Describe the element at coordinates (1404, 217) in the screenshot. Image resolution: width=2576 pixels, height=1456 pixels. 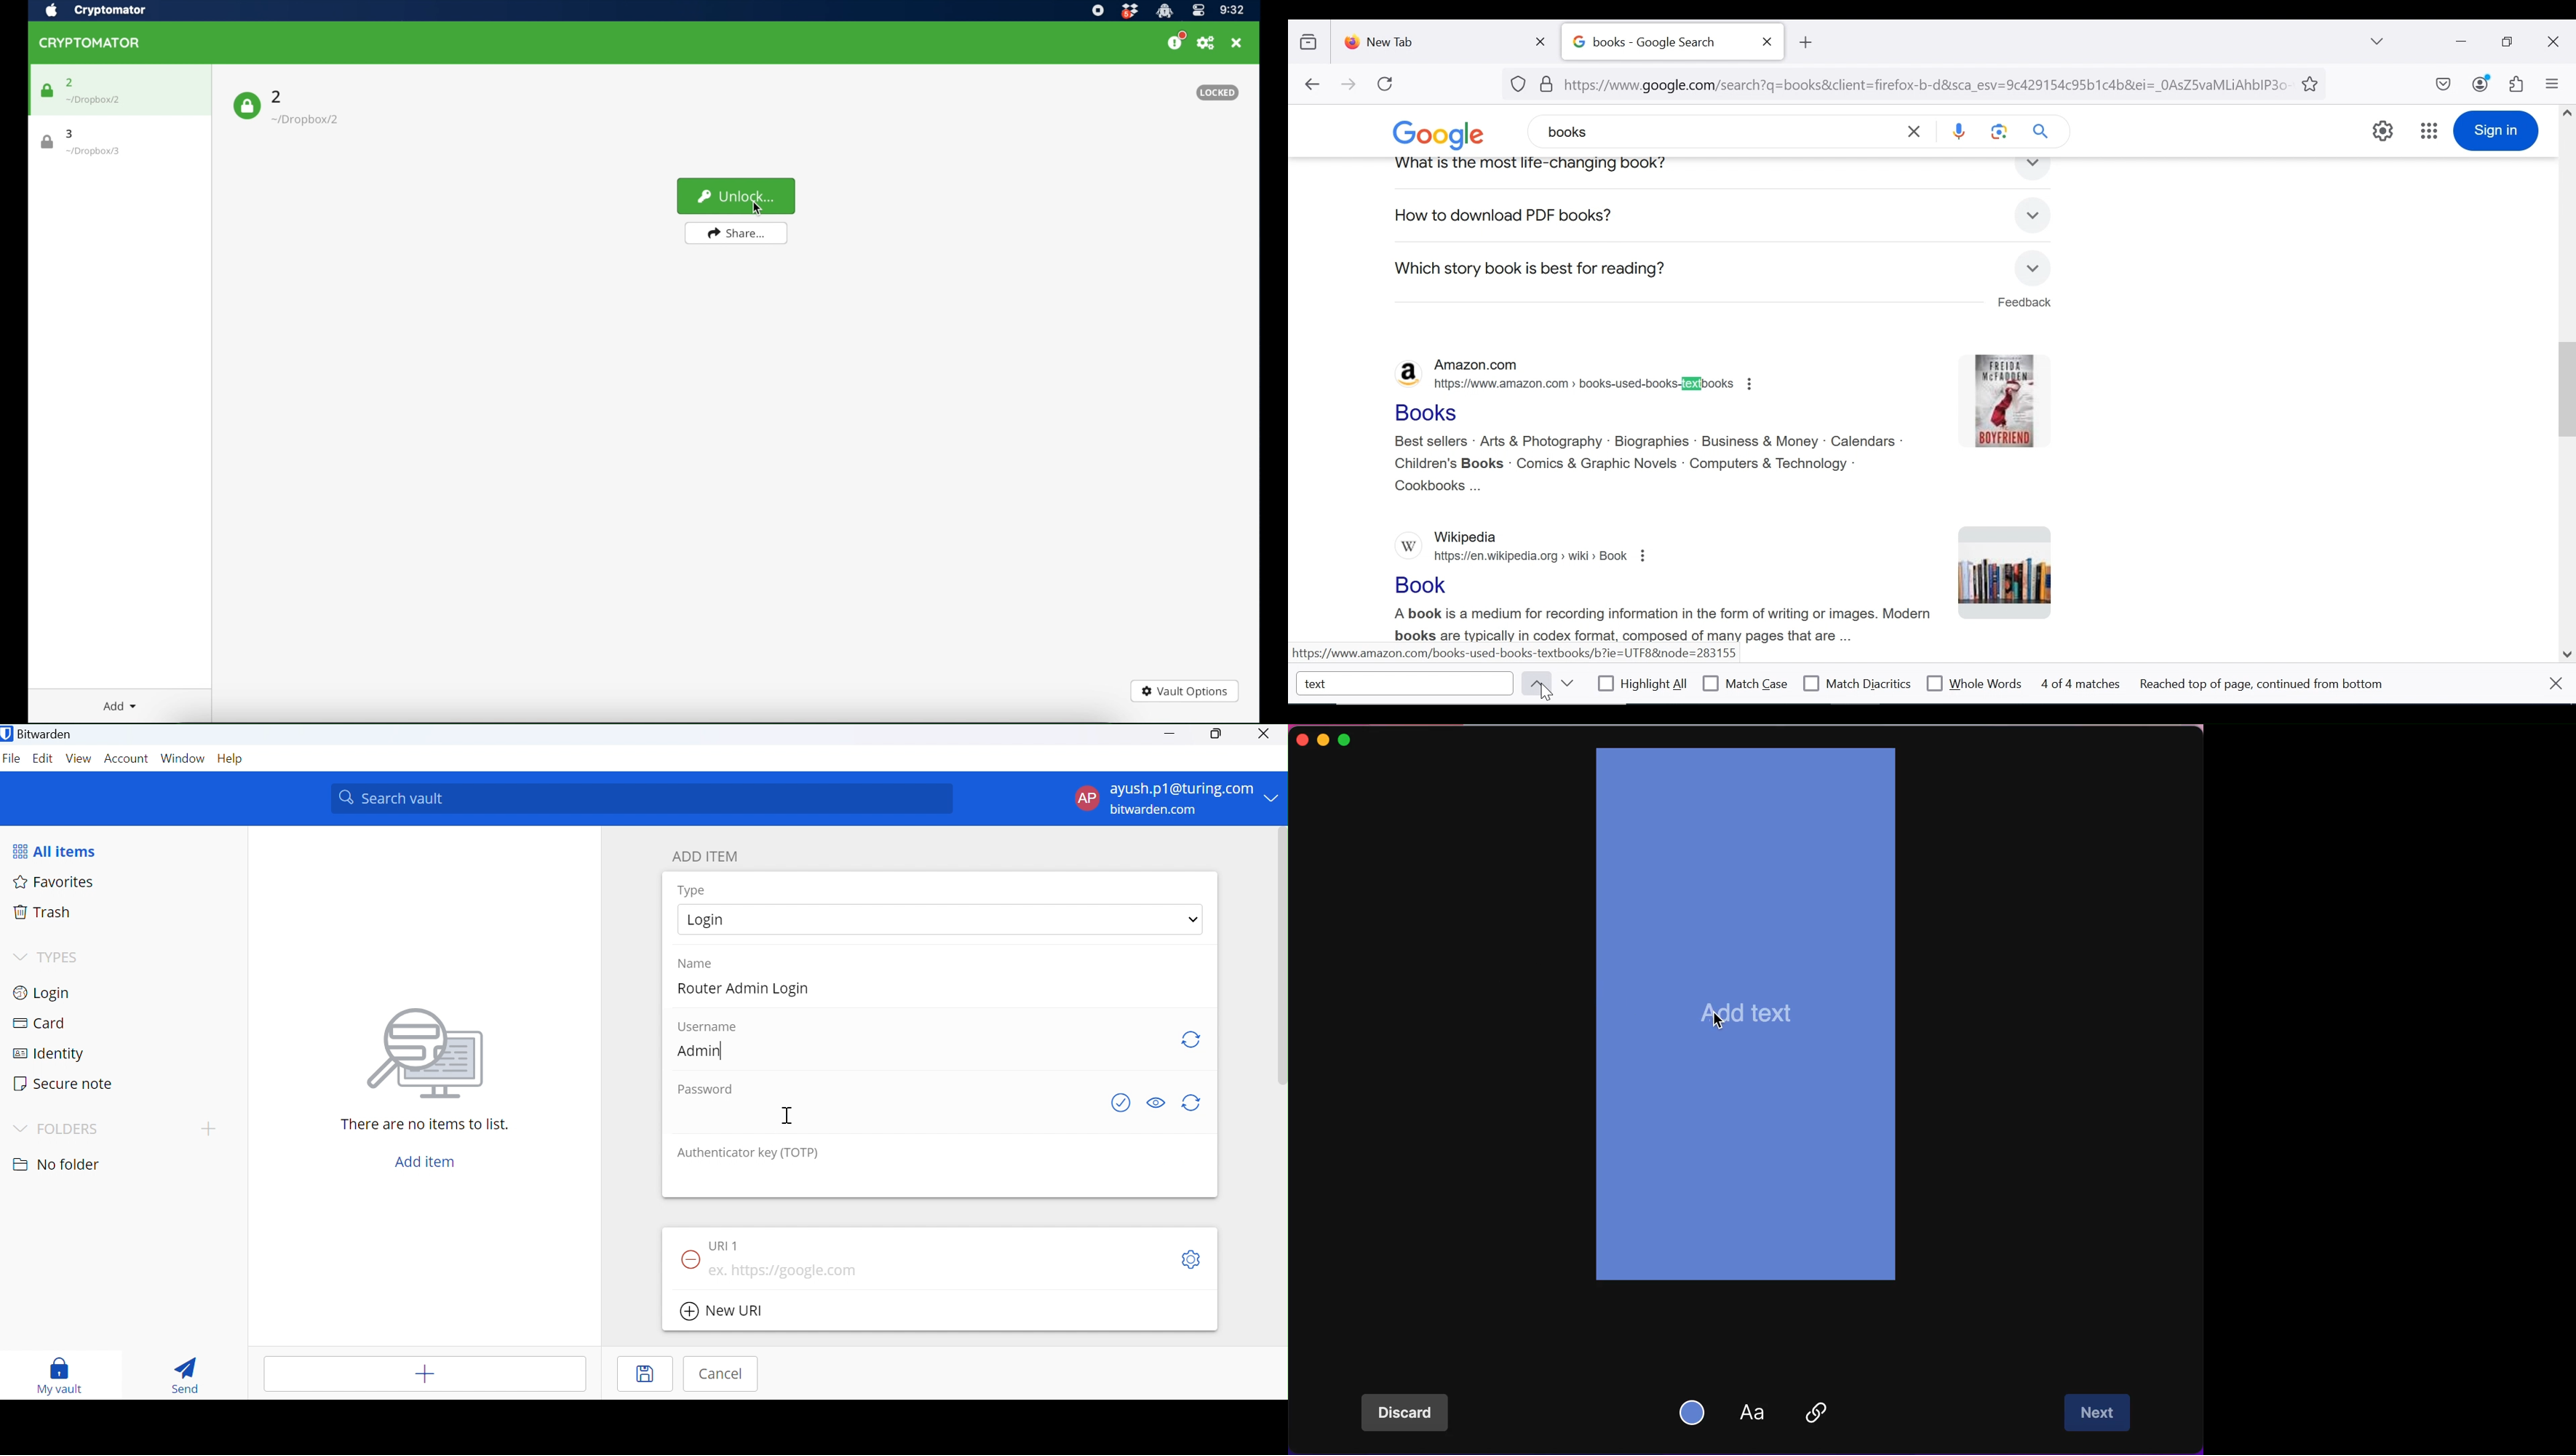
I see `all` at that location.